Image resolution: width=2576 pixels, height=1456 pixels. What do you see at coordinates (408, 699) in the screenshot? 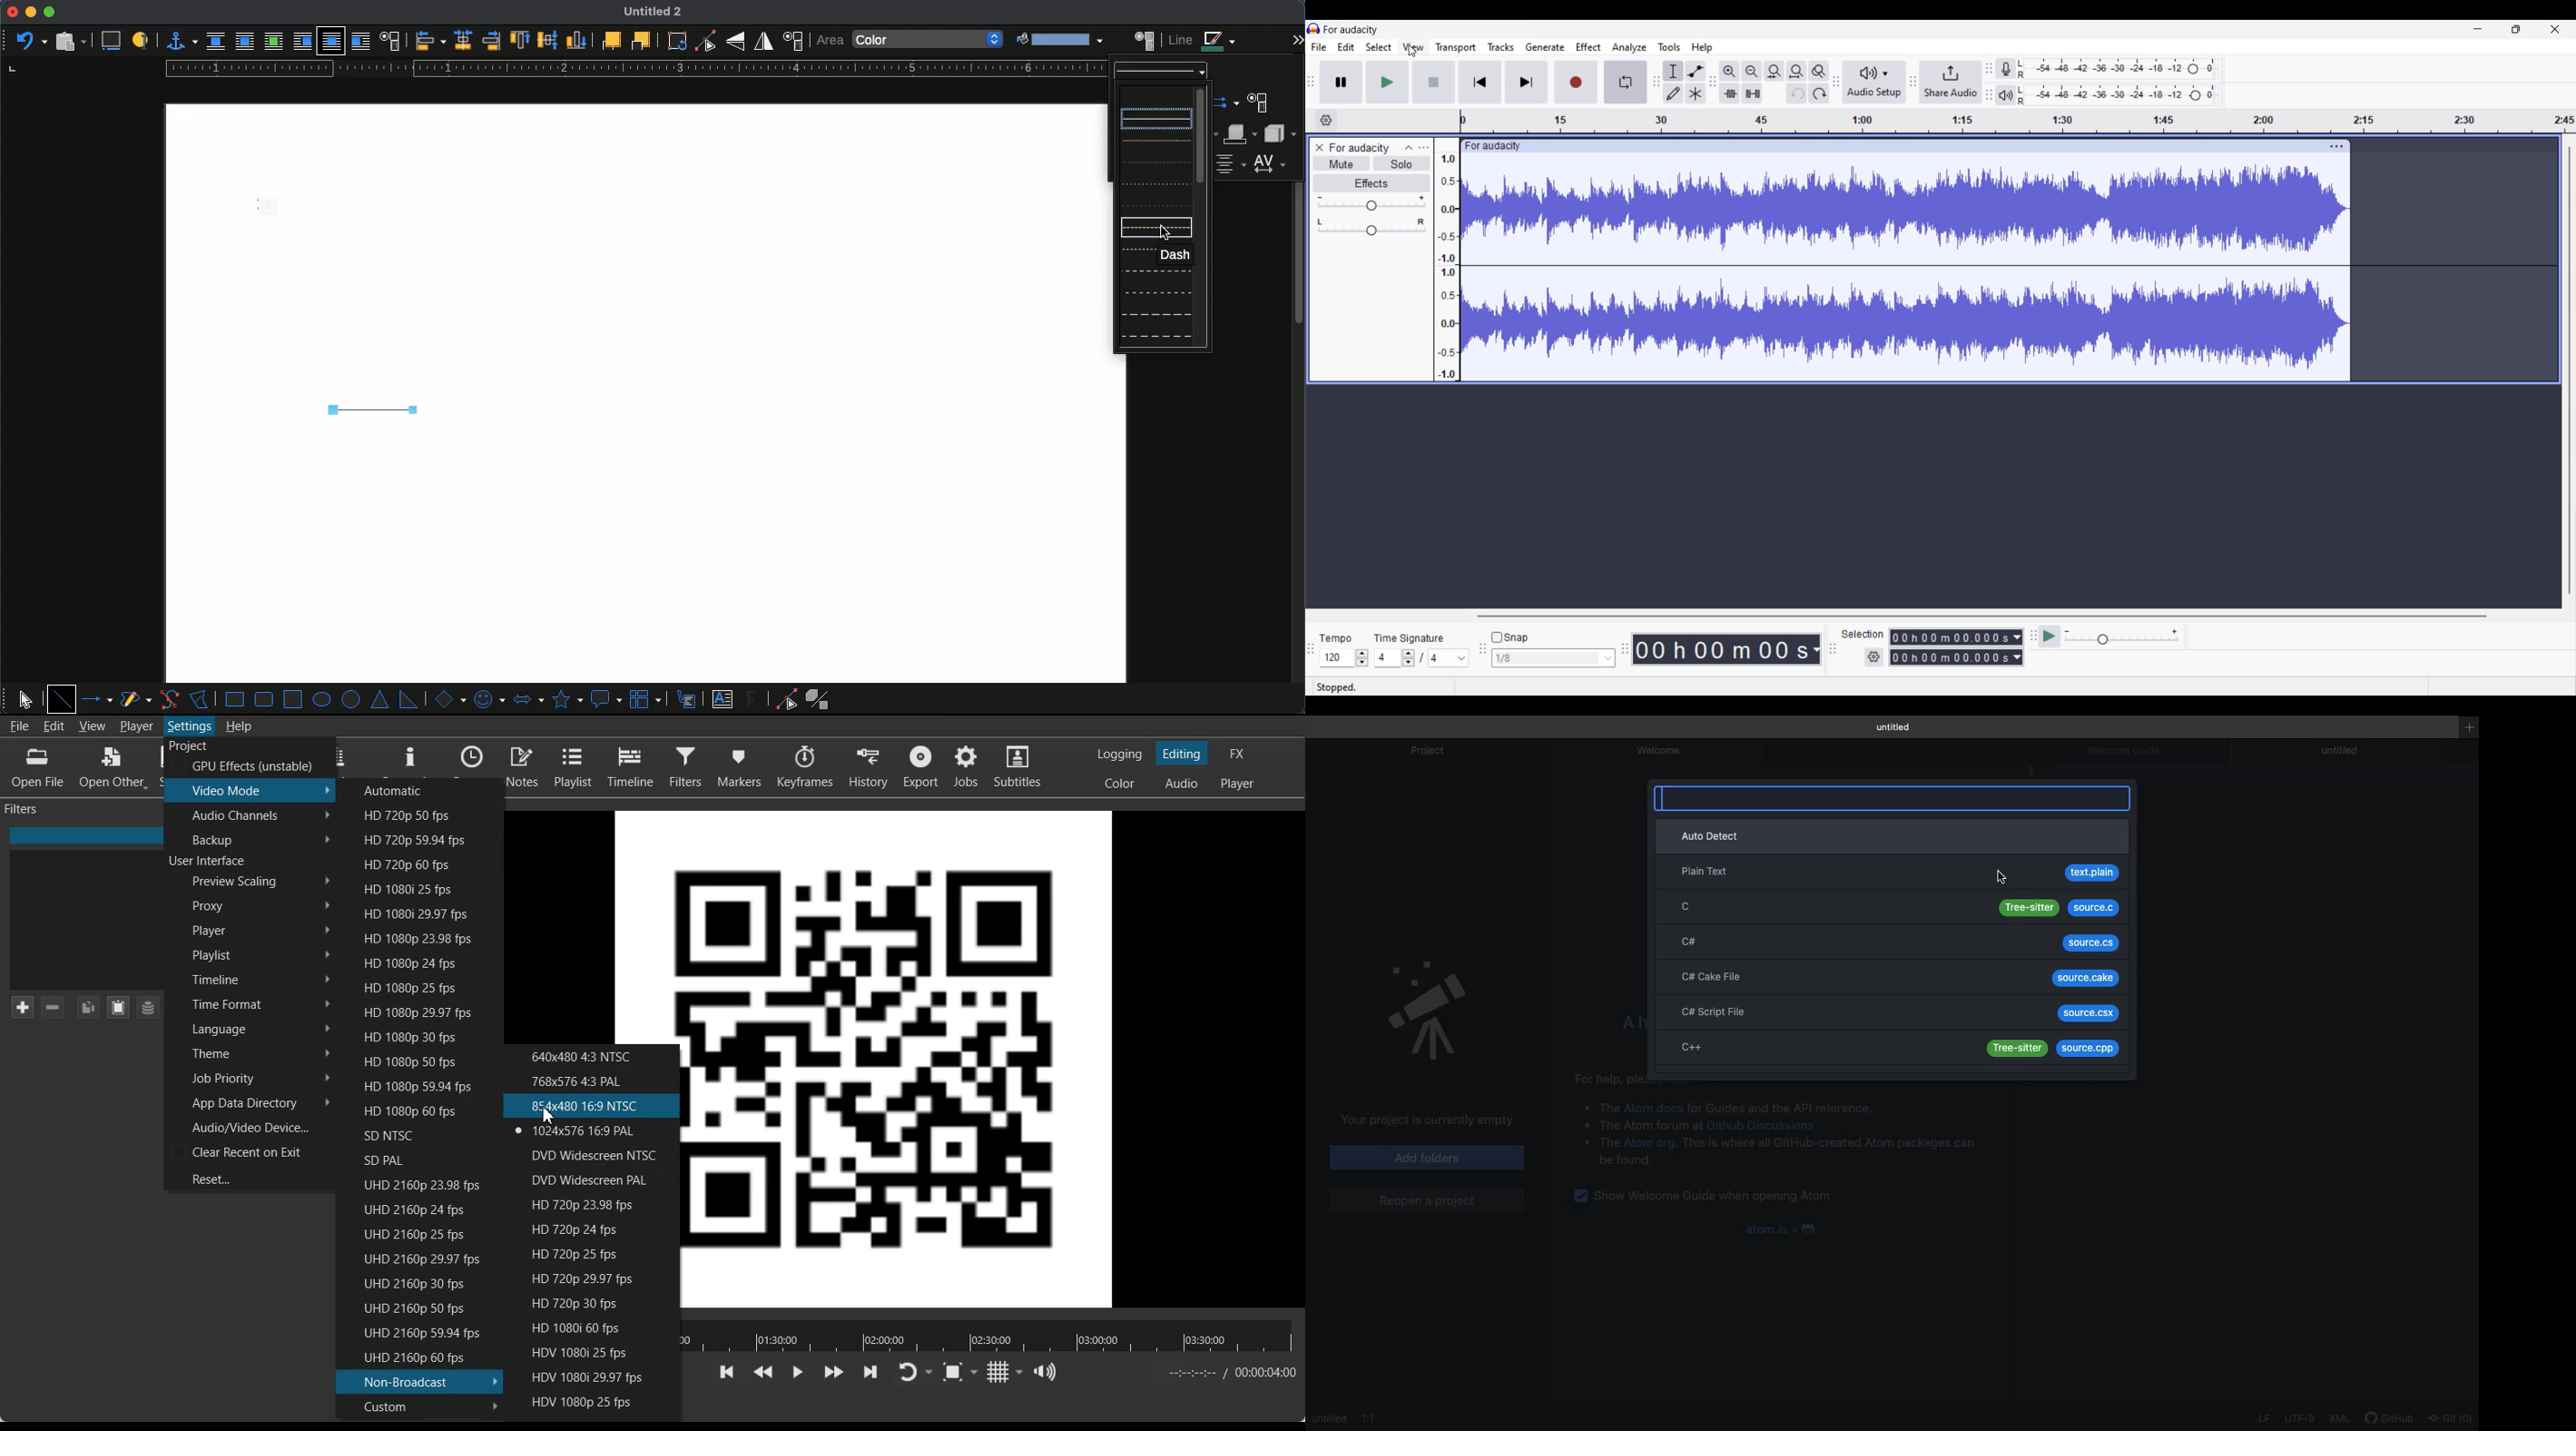
I see `right triangle` at bounding box center [408, 699].